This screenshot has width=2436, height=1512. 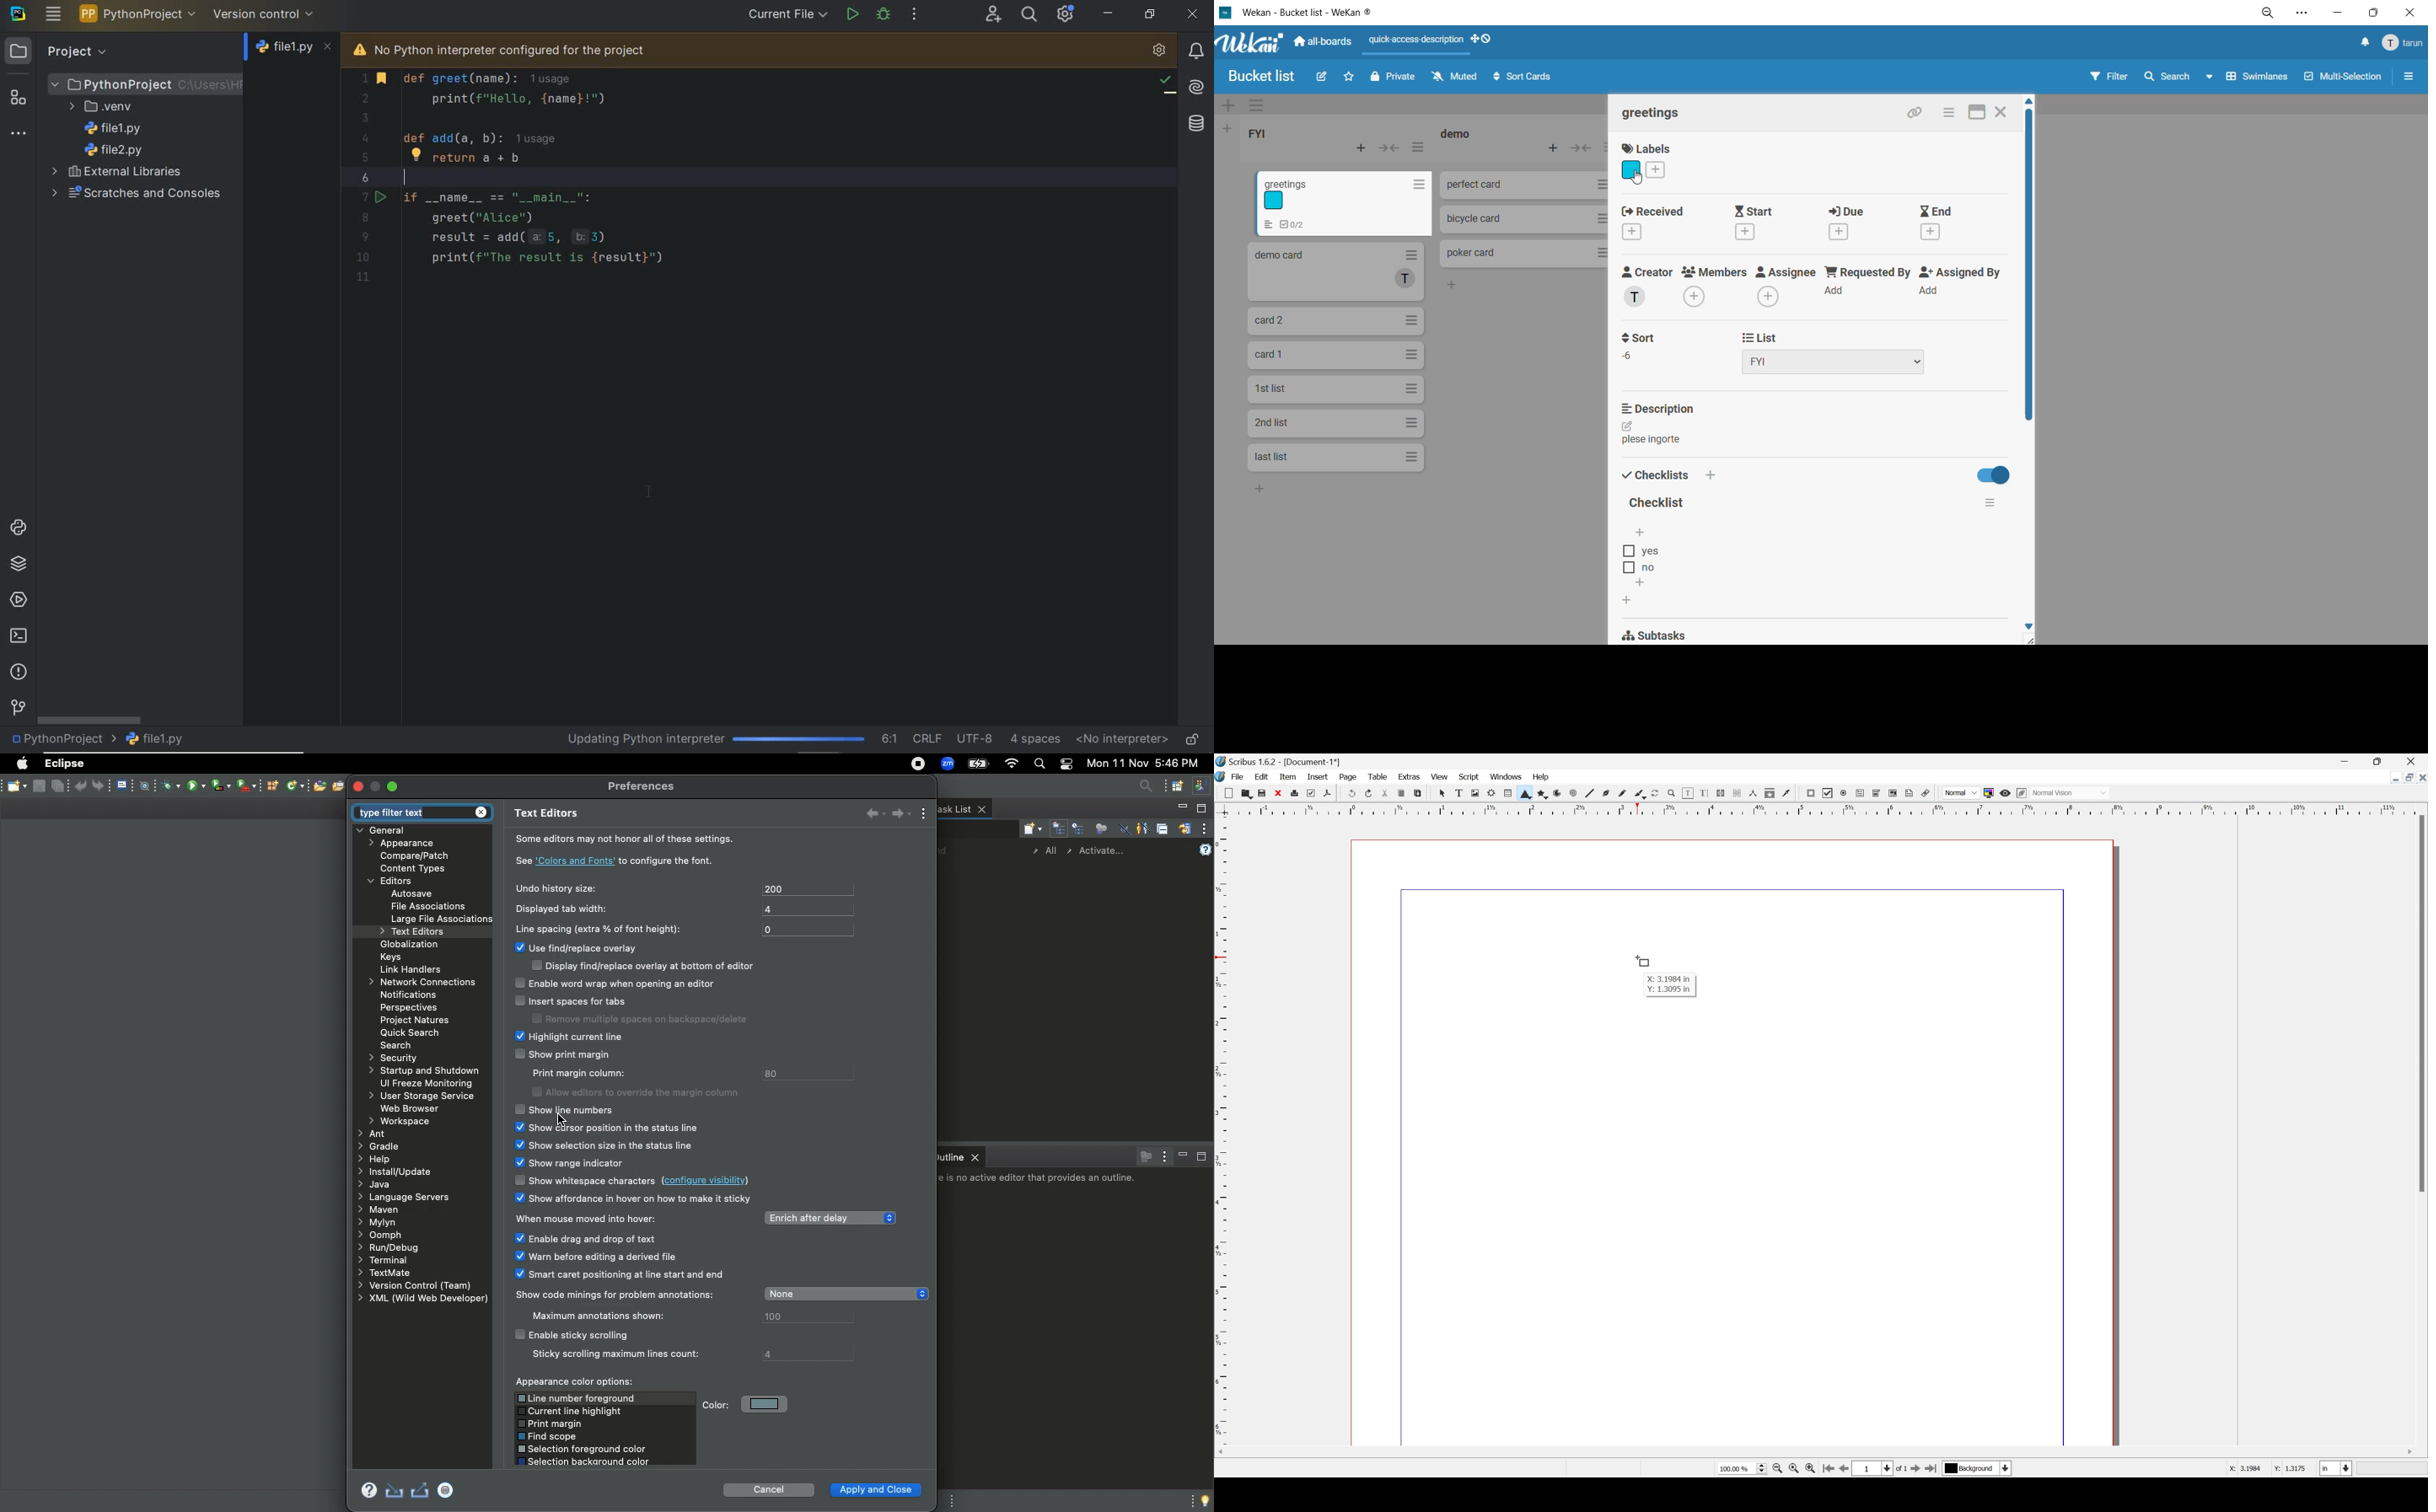 I want to click on Help, so click(x=1206, y=848).